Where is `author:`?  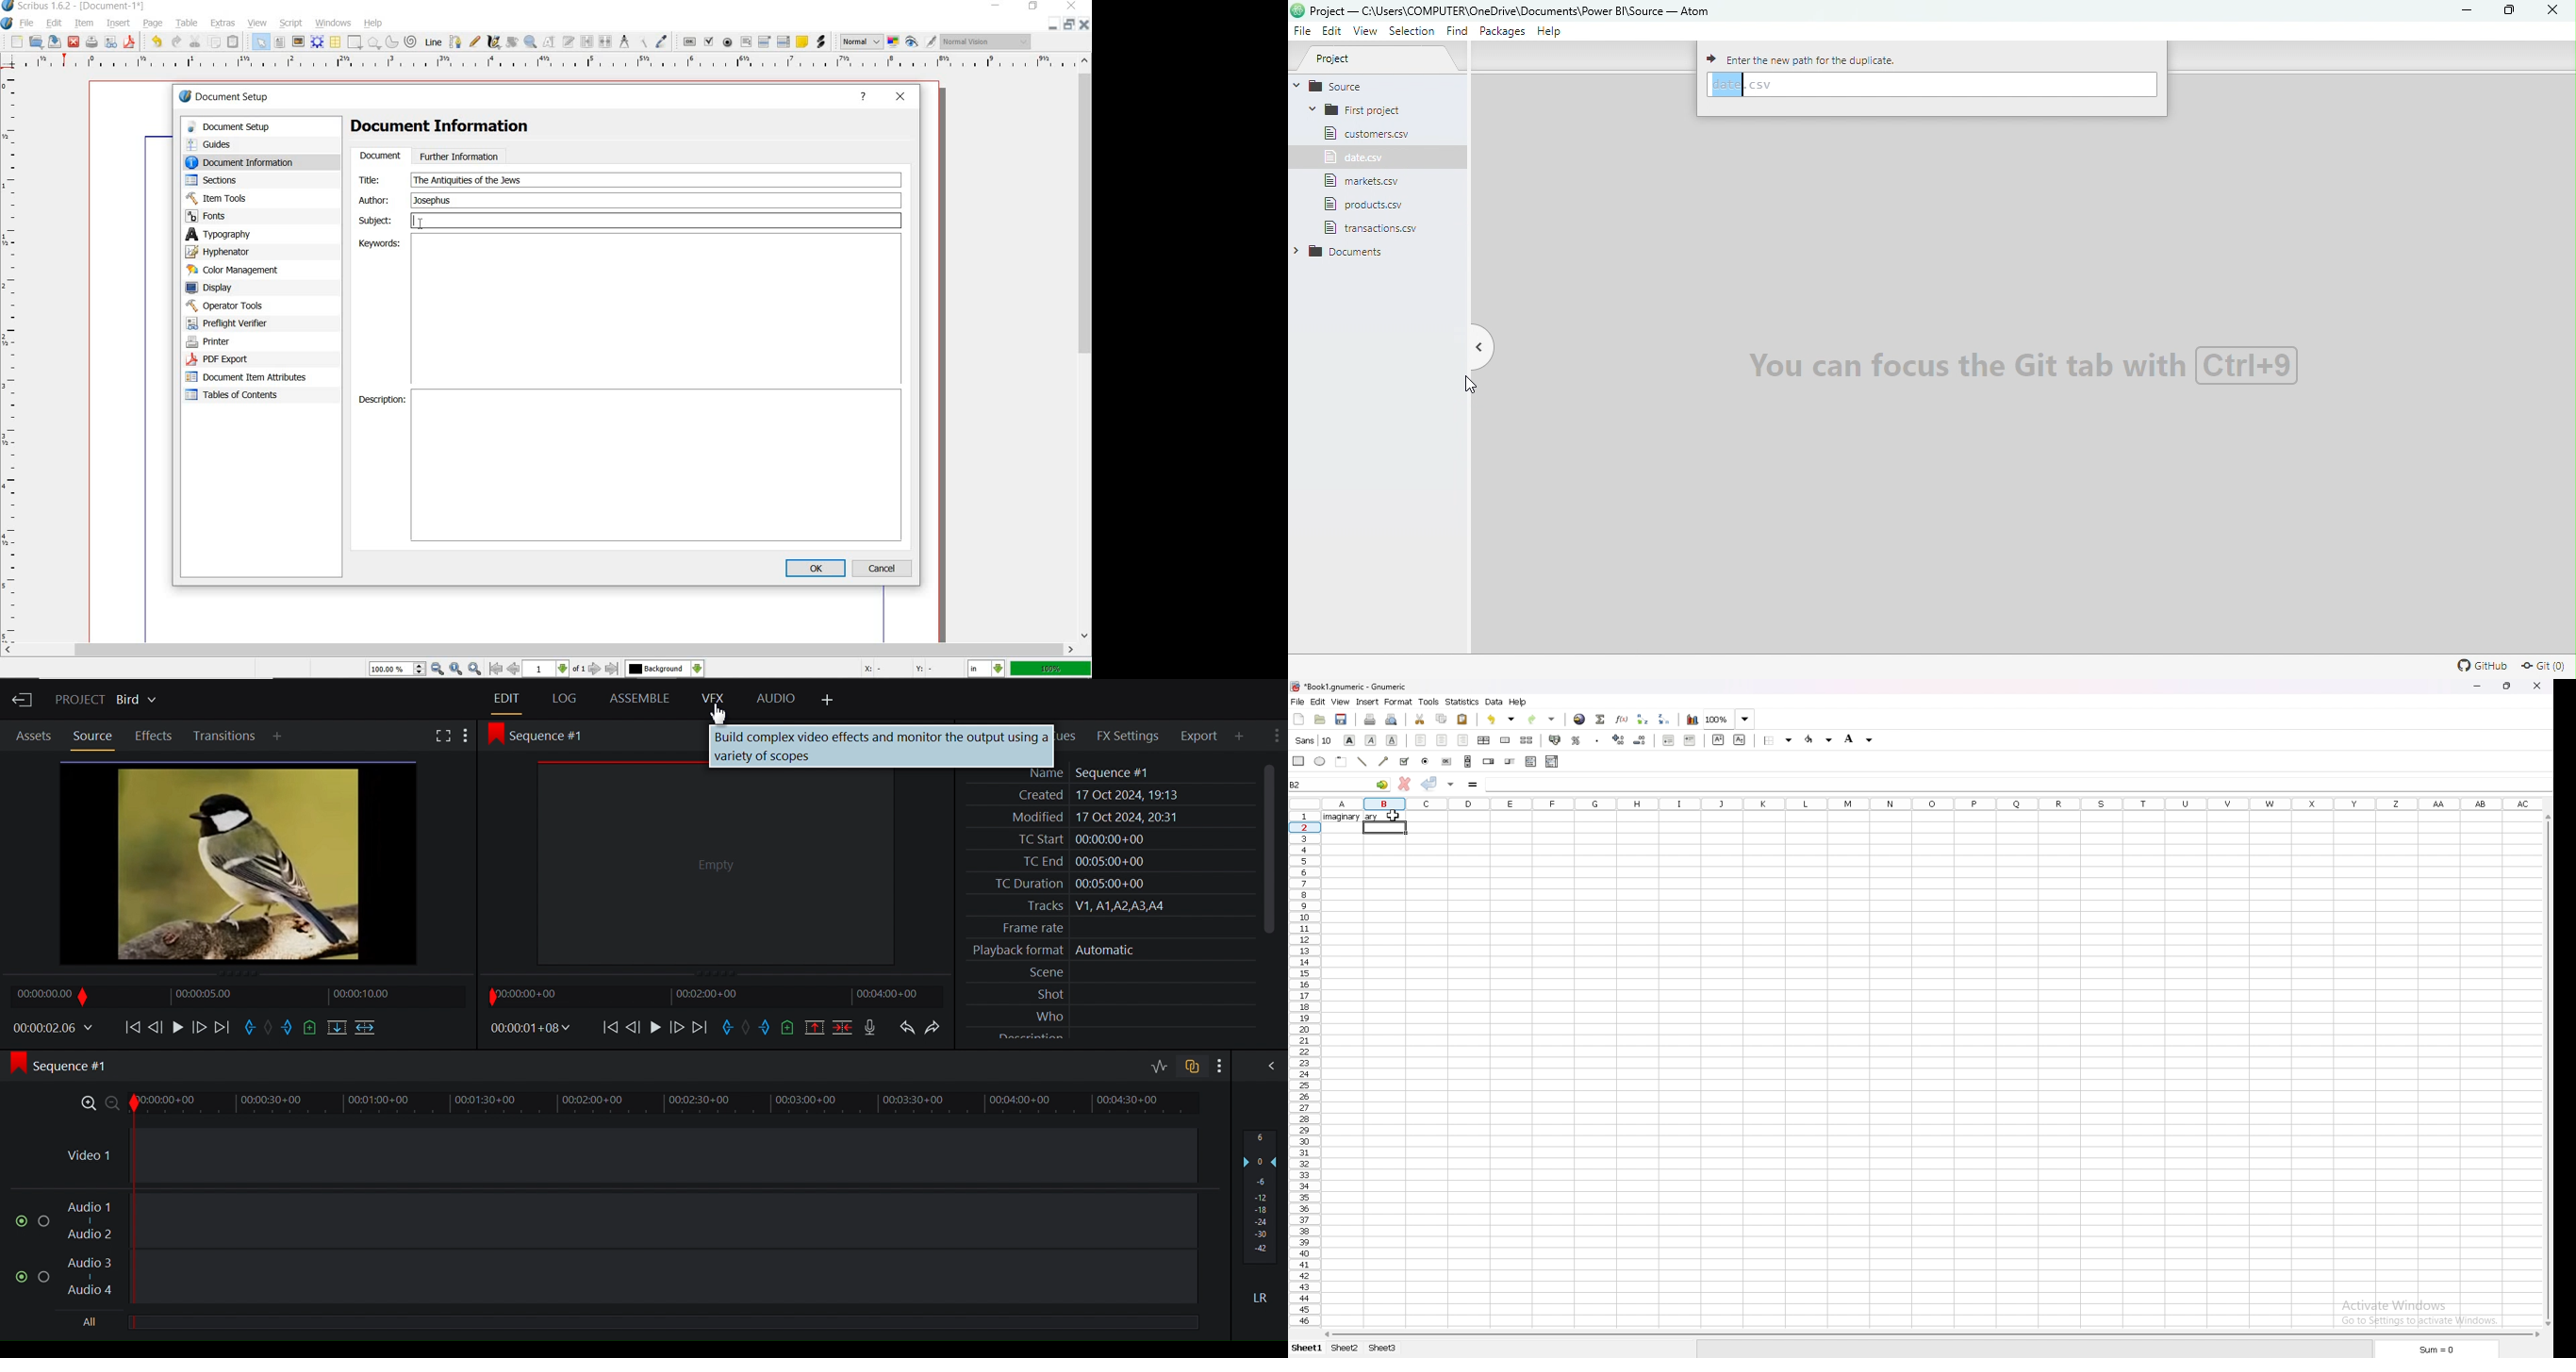 author: is located at coordinates (377, 200).